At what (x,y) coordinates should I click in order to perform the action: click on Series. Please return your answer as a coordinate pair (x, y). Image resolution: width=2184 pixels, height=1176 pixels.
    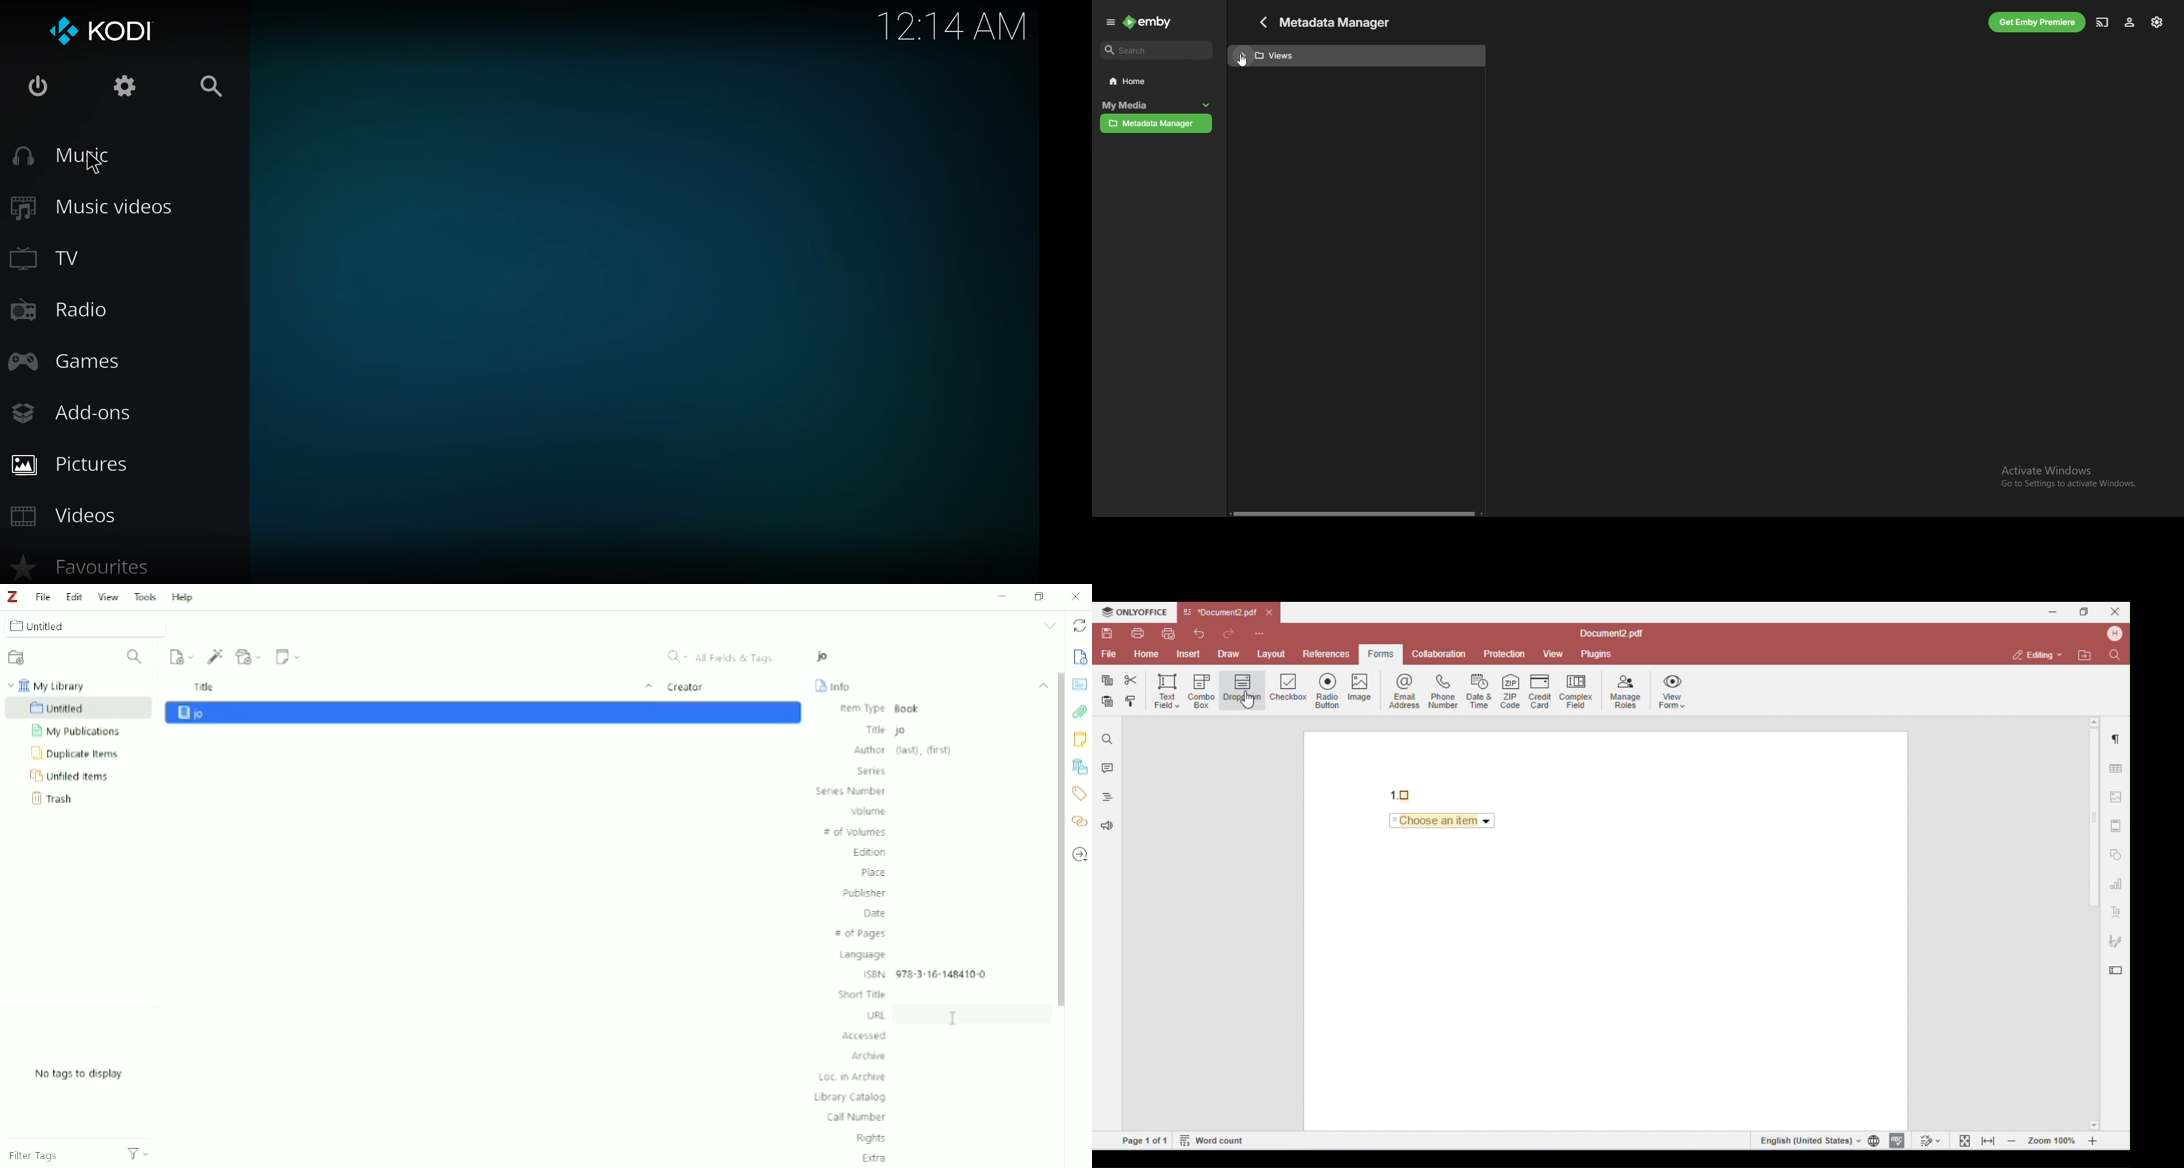
    Looking at the image, I should click on (871, 771).